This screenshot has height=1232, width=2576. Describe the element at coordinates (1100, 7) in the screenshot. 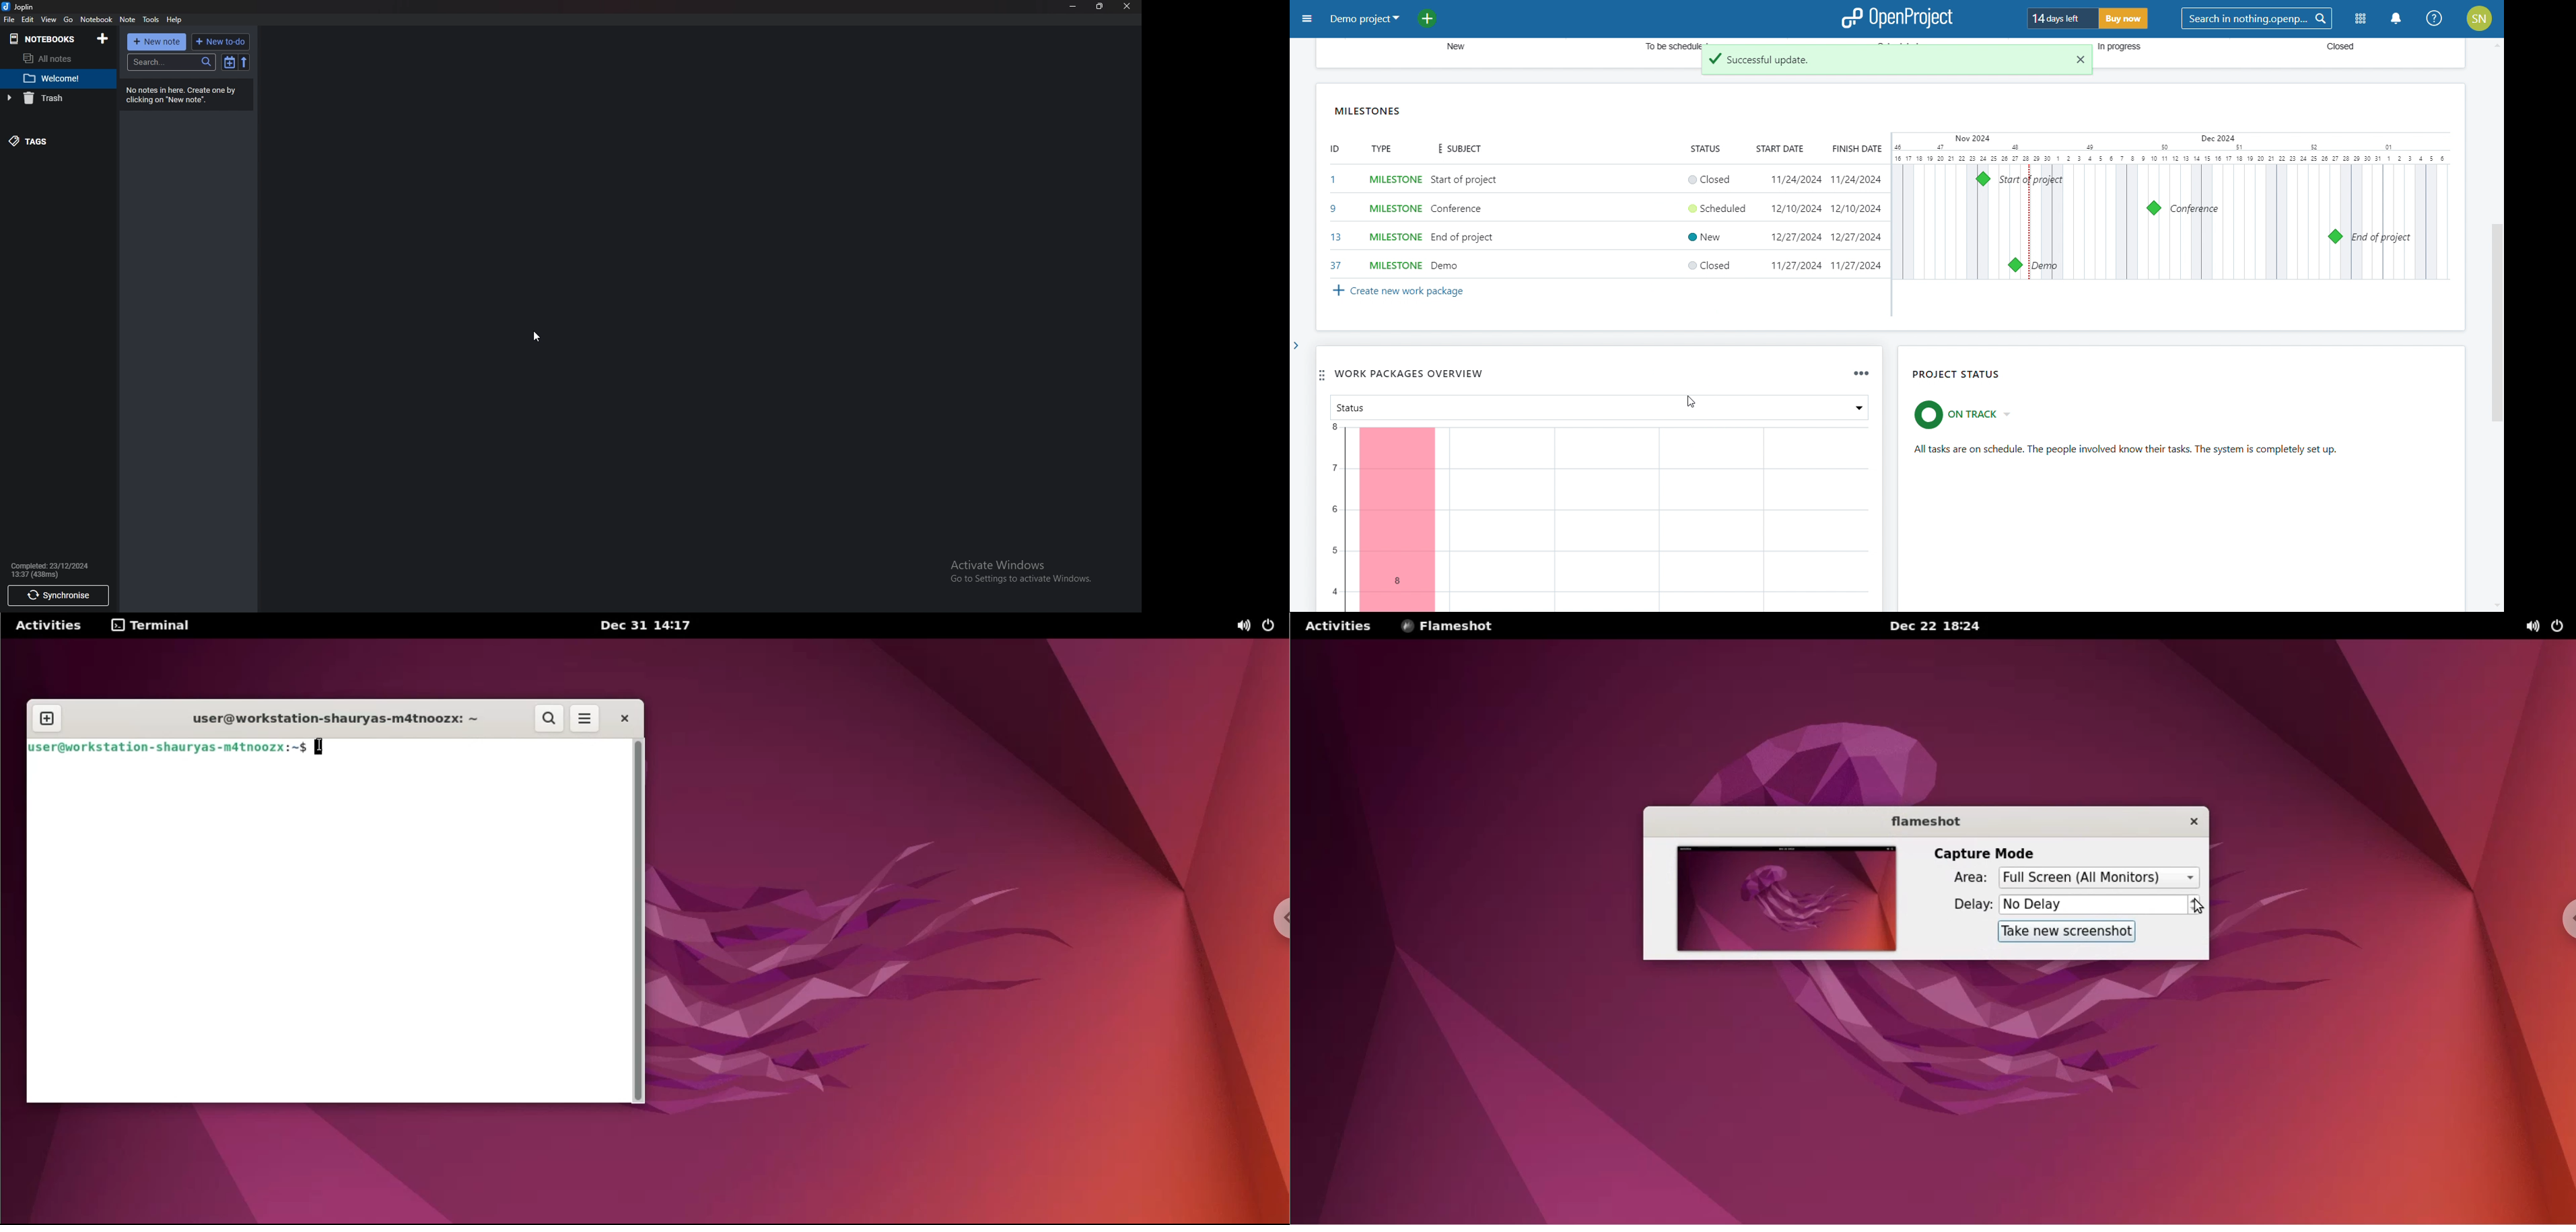

I see `resize` at that location.